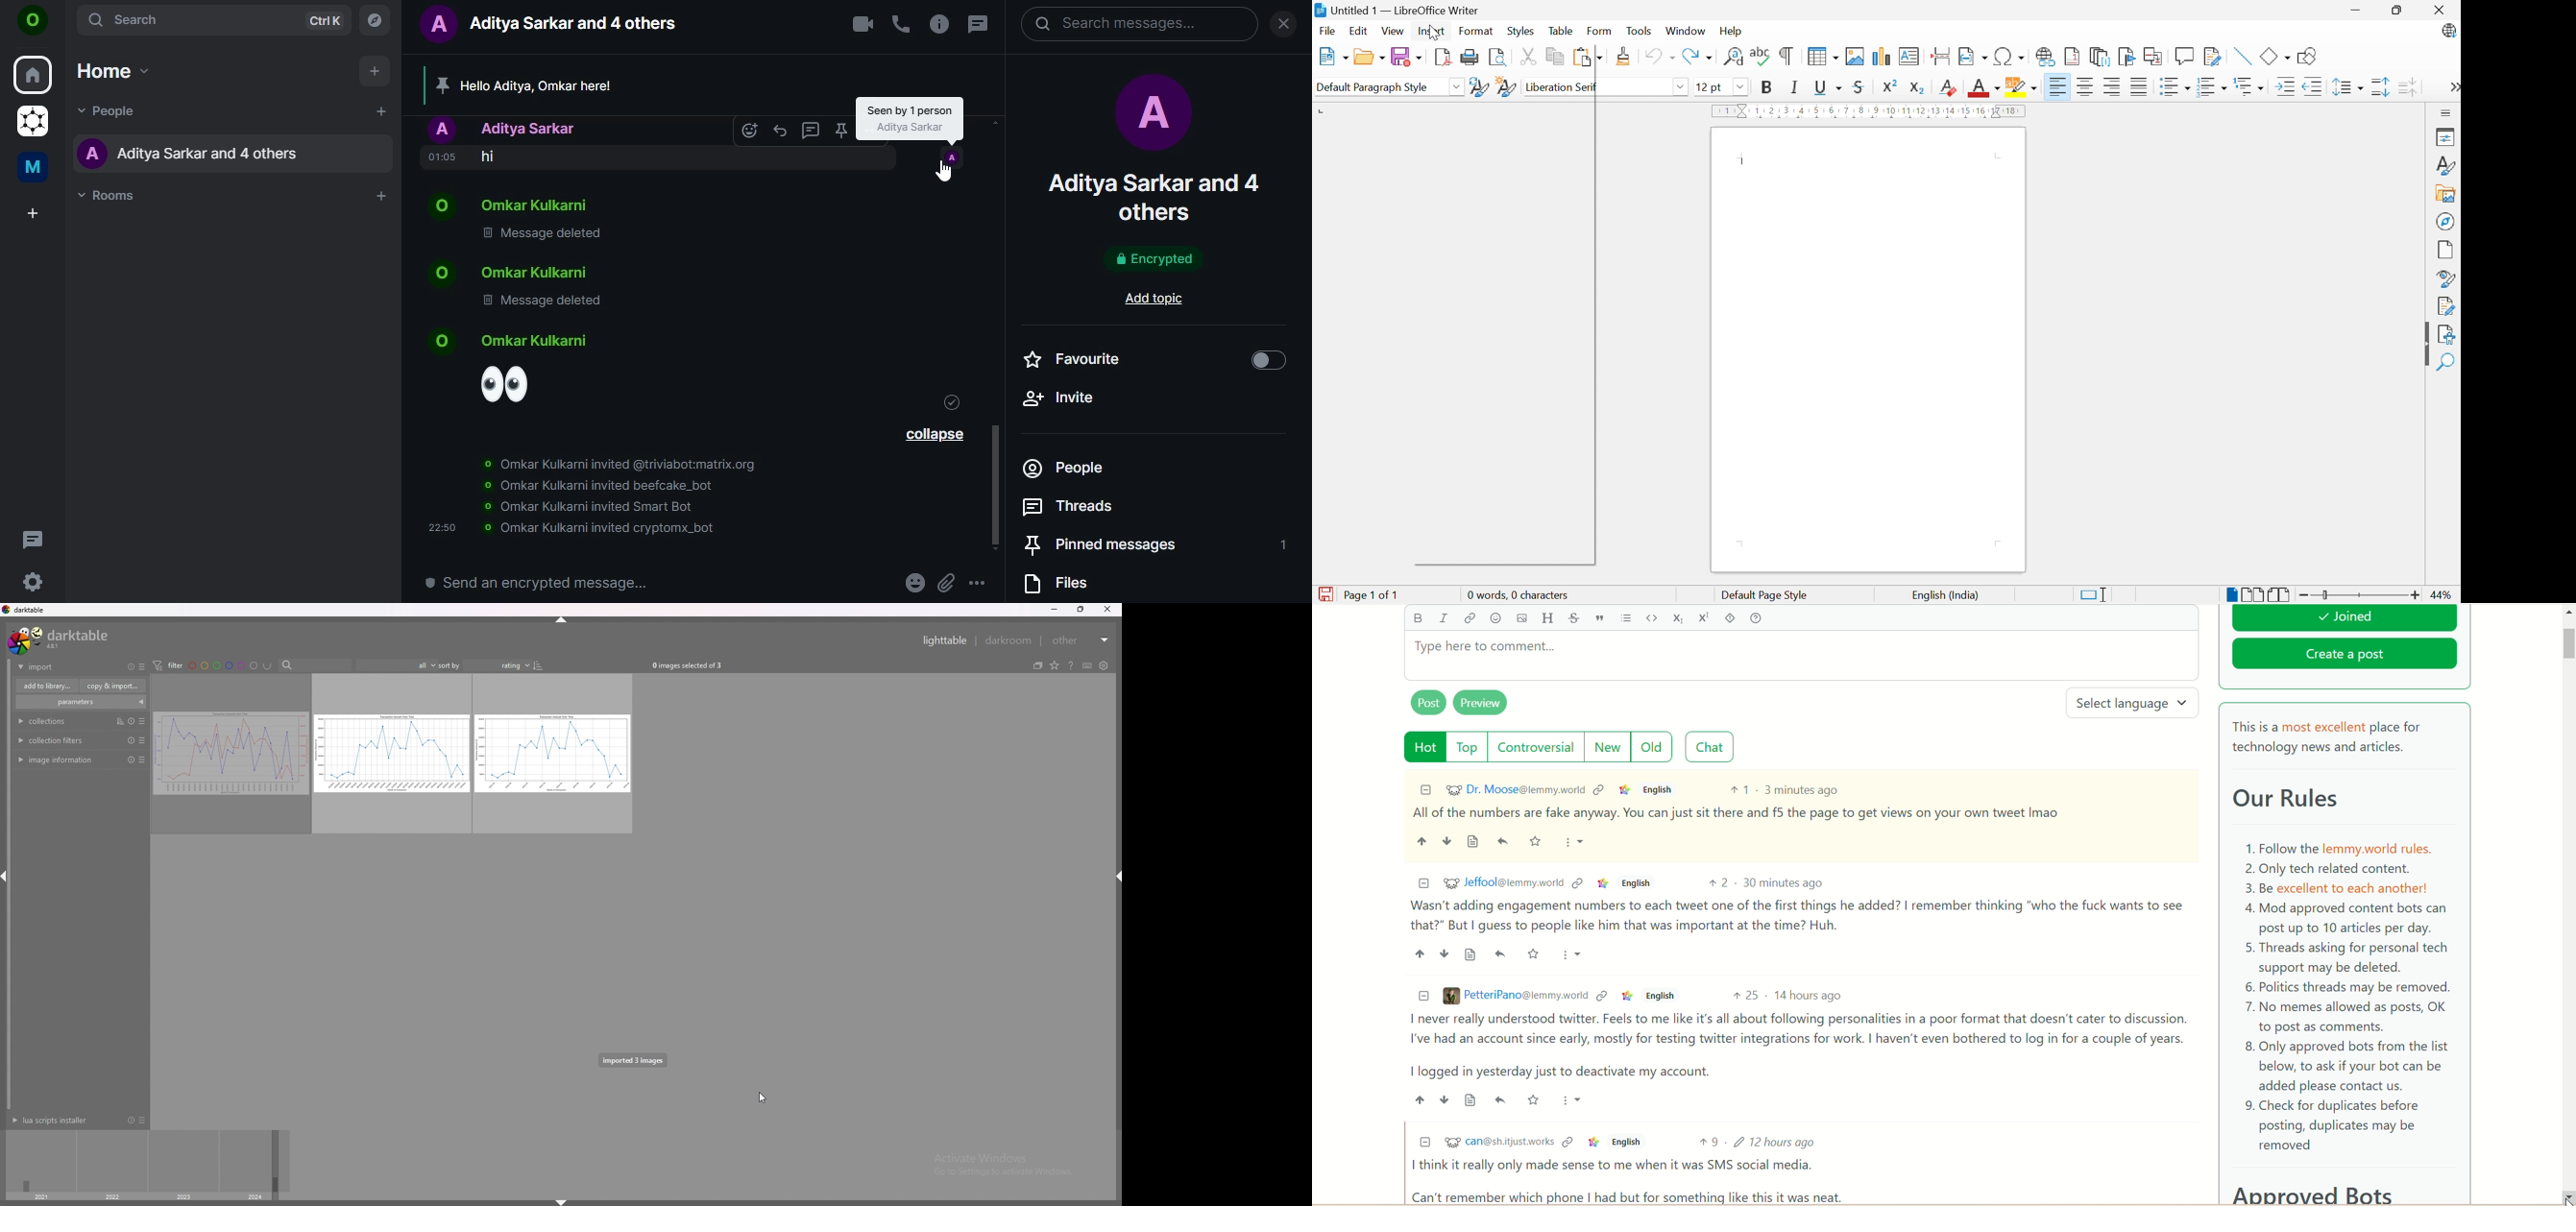 The width and height of the screenshot is (2576, 1232). I want to click on Upvote 2, so click(1720, 883).